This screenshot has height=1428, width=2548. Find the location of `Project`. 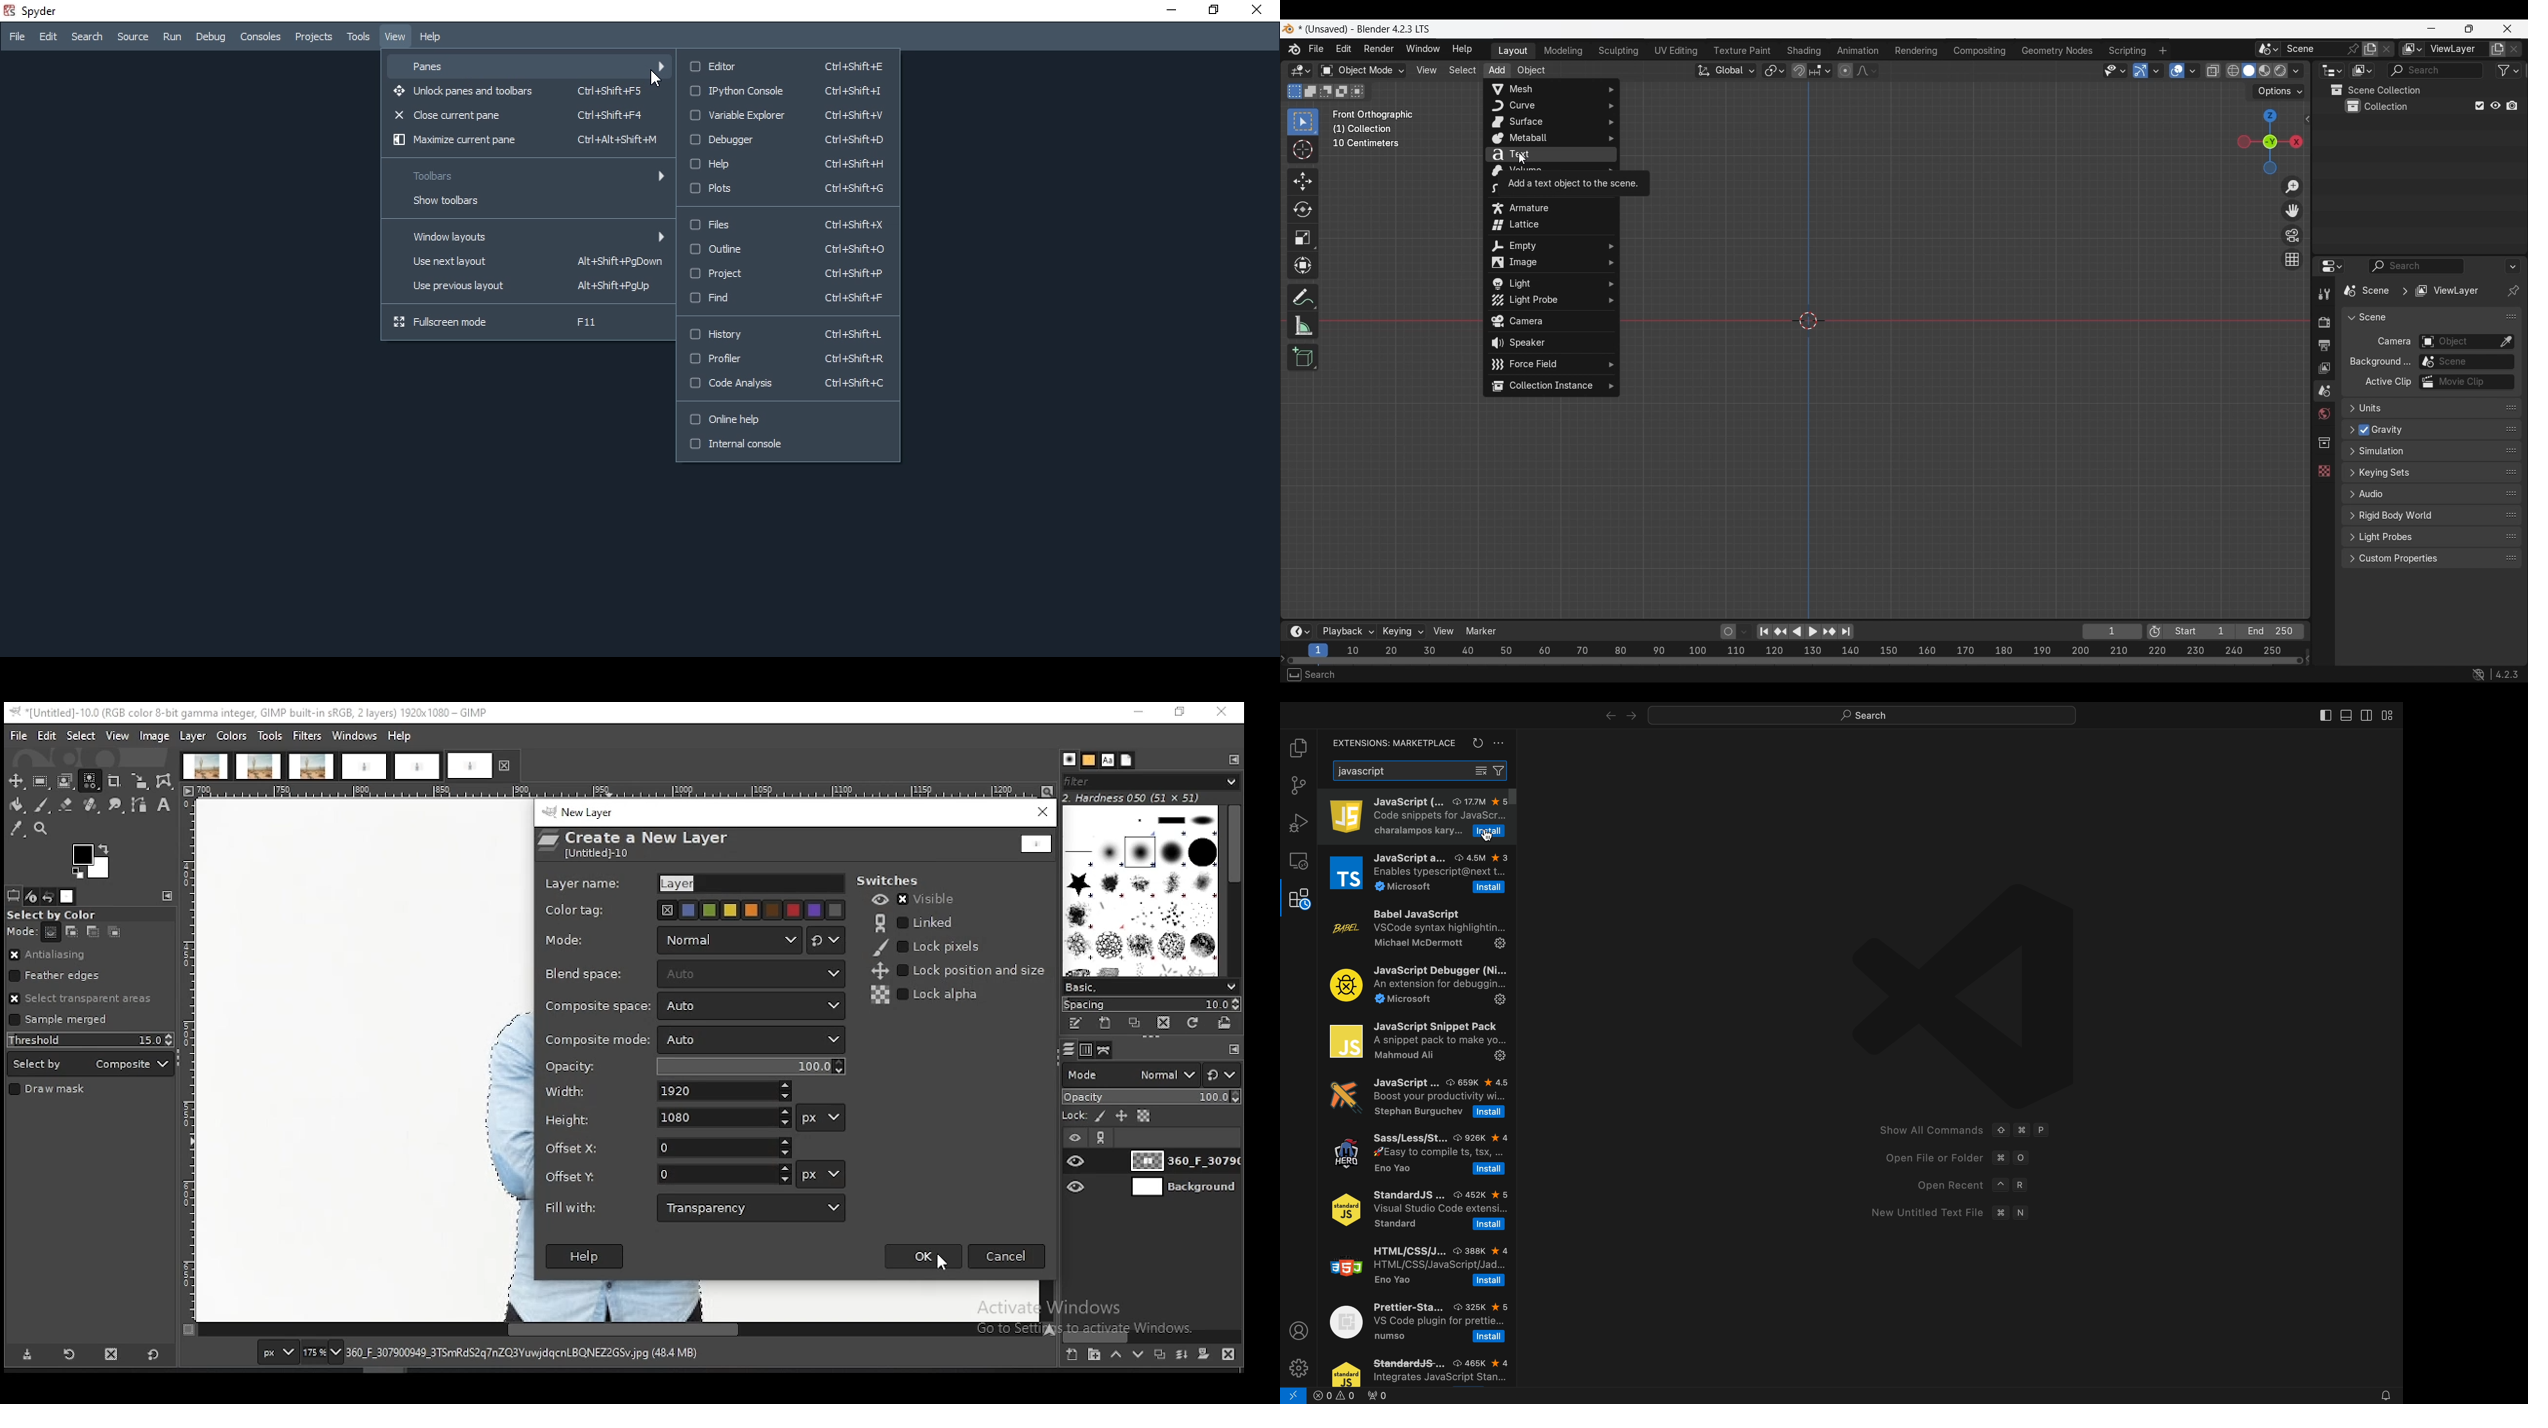

Project is located at coordinates (787, 275).